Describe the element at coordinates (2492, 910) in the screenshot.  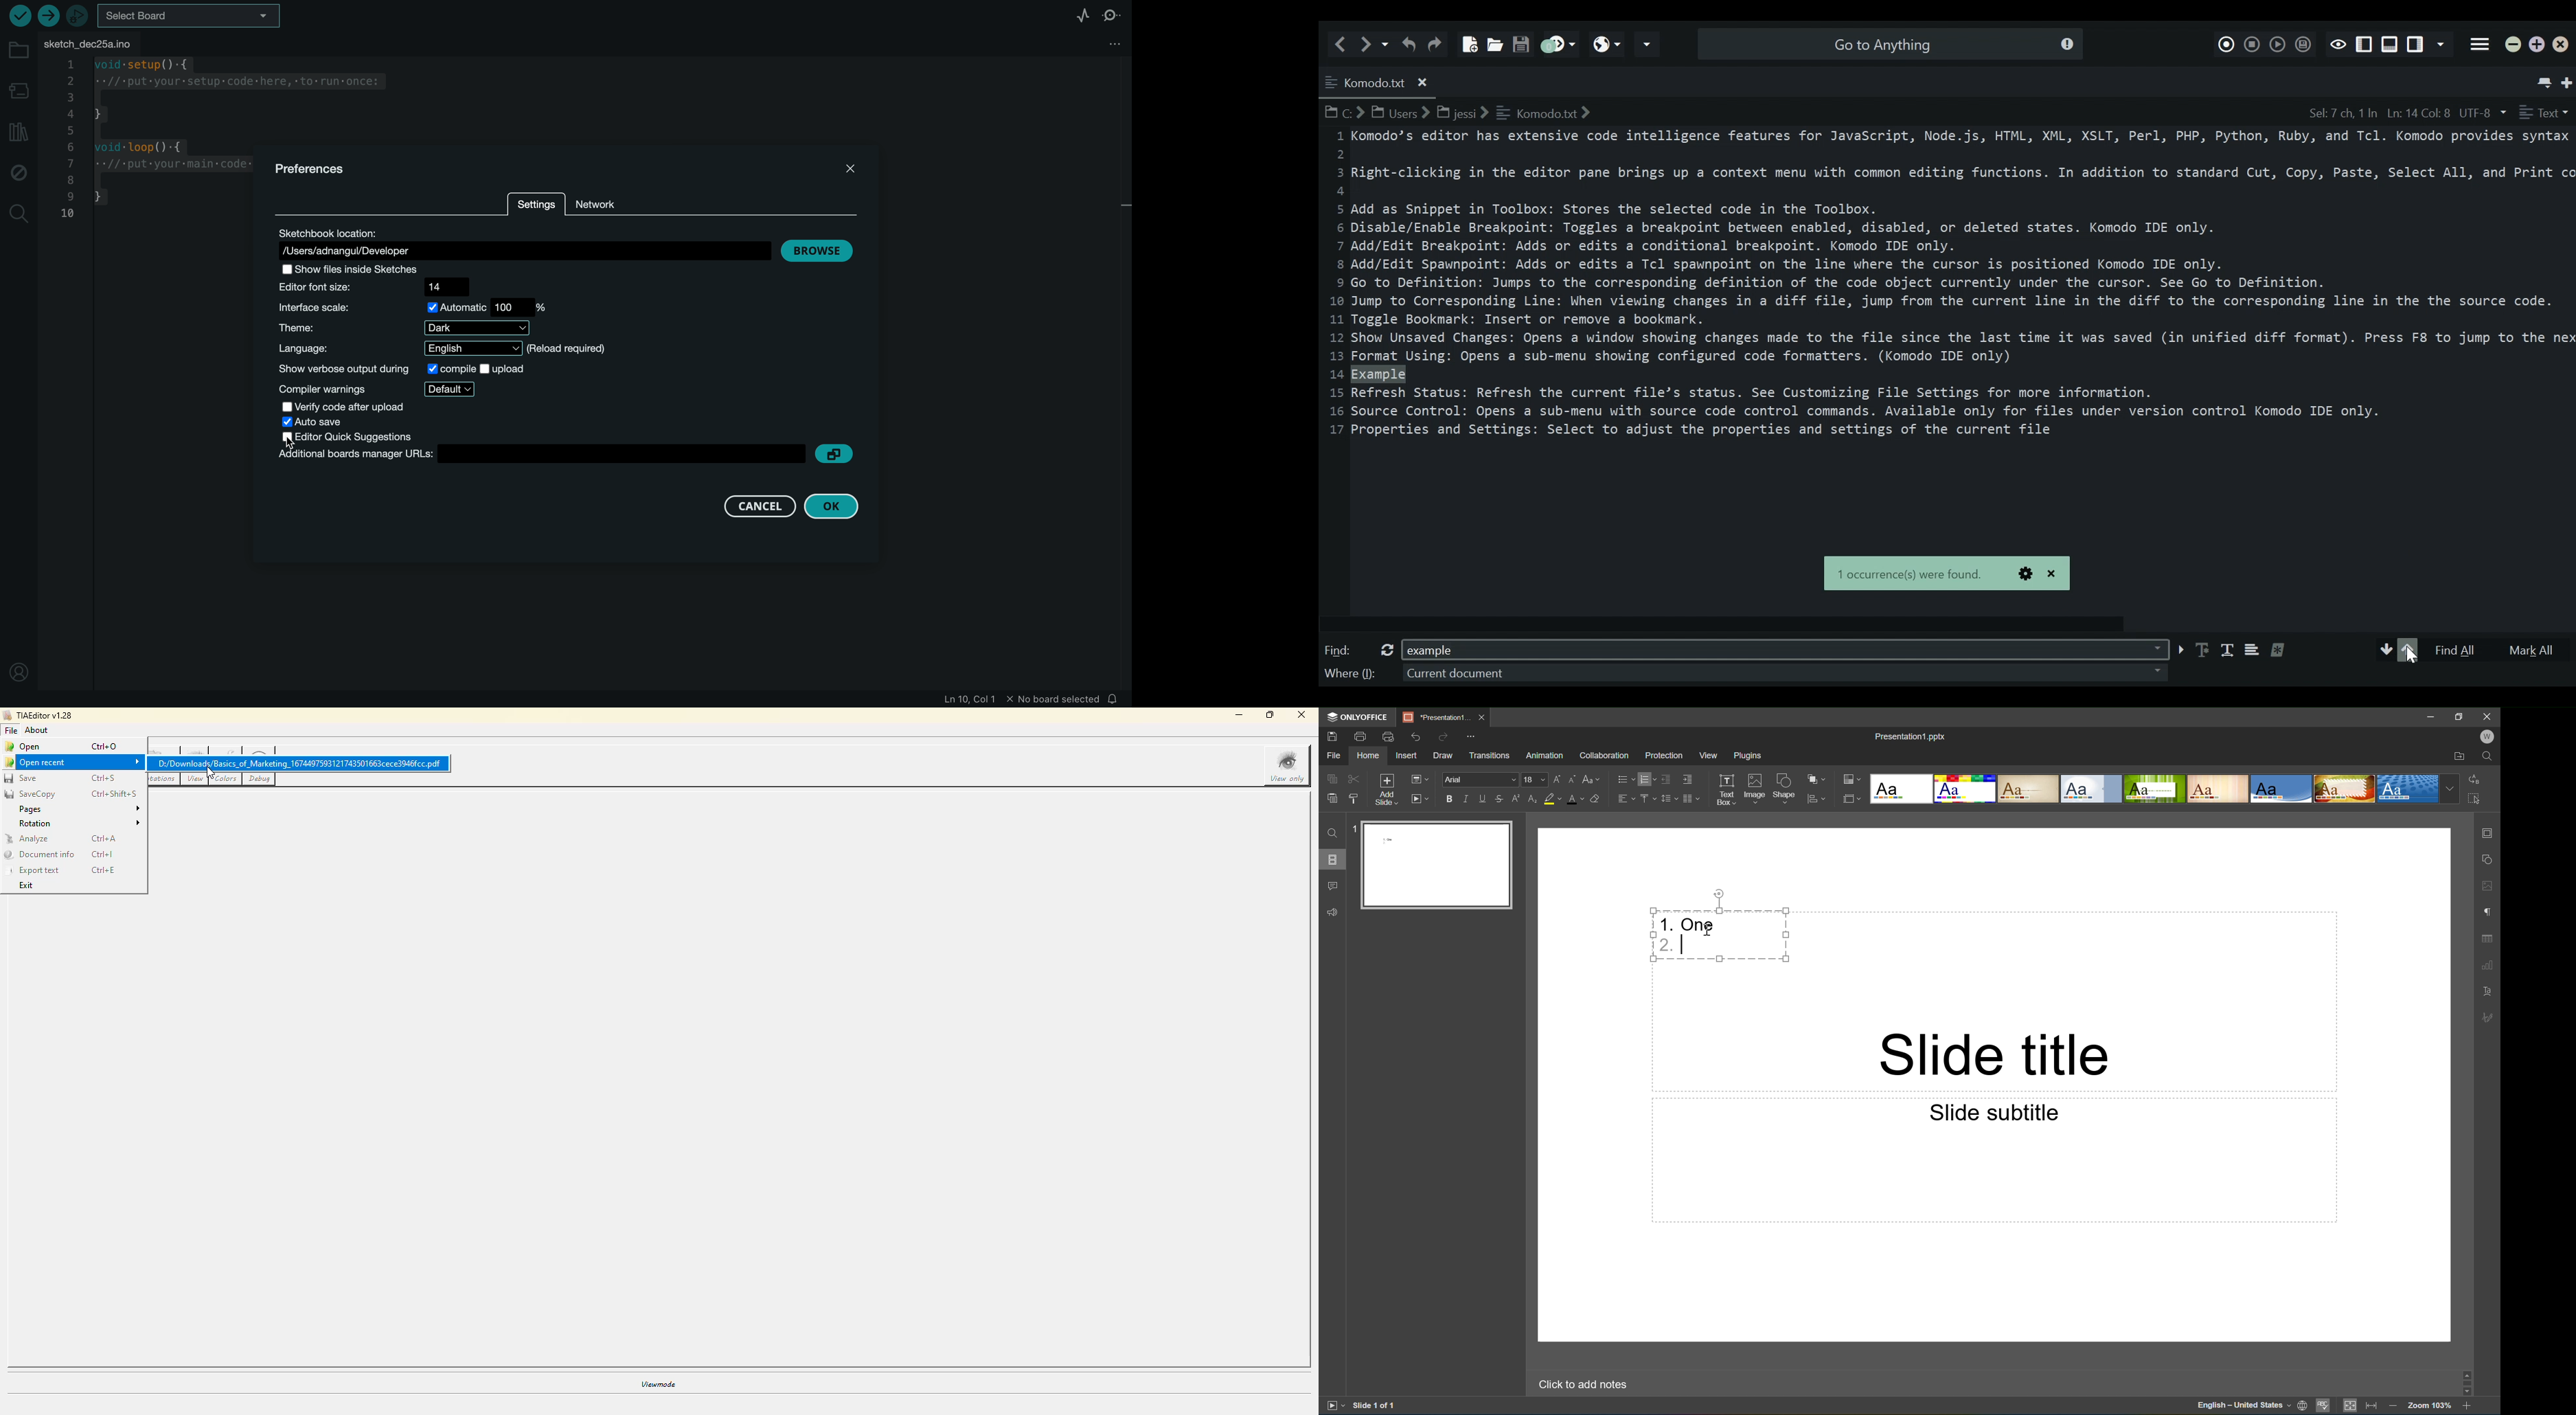
I see `Paragraph settings` at that location.